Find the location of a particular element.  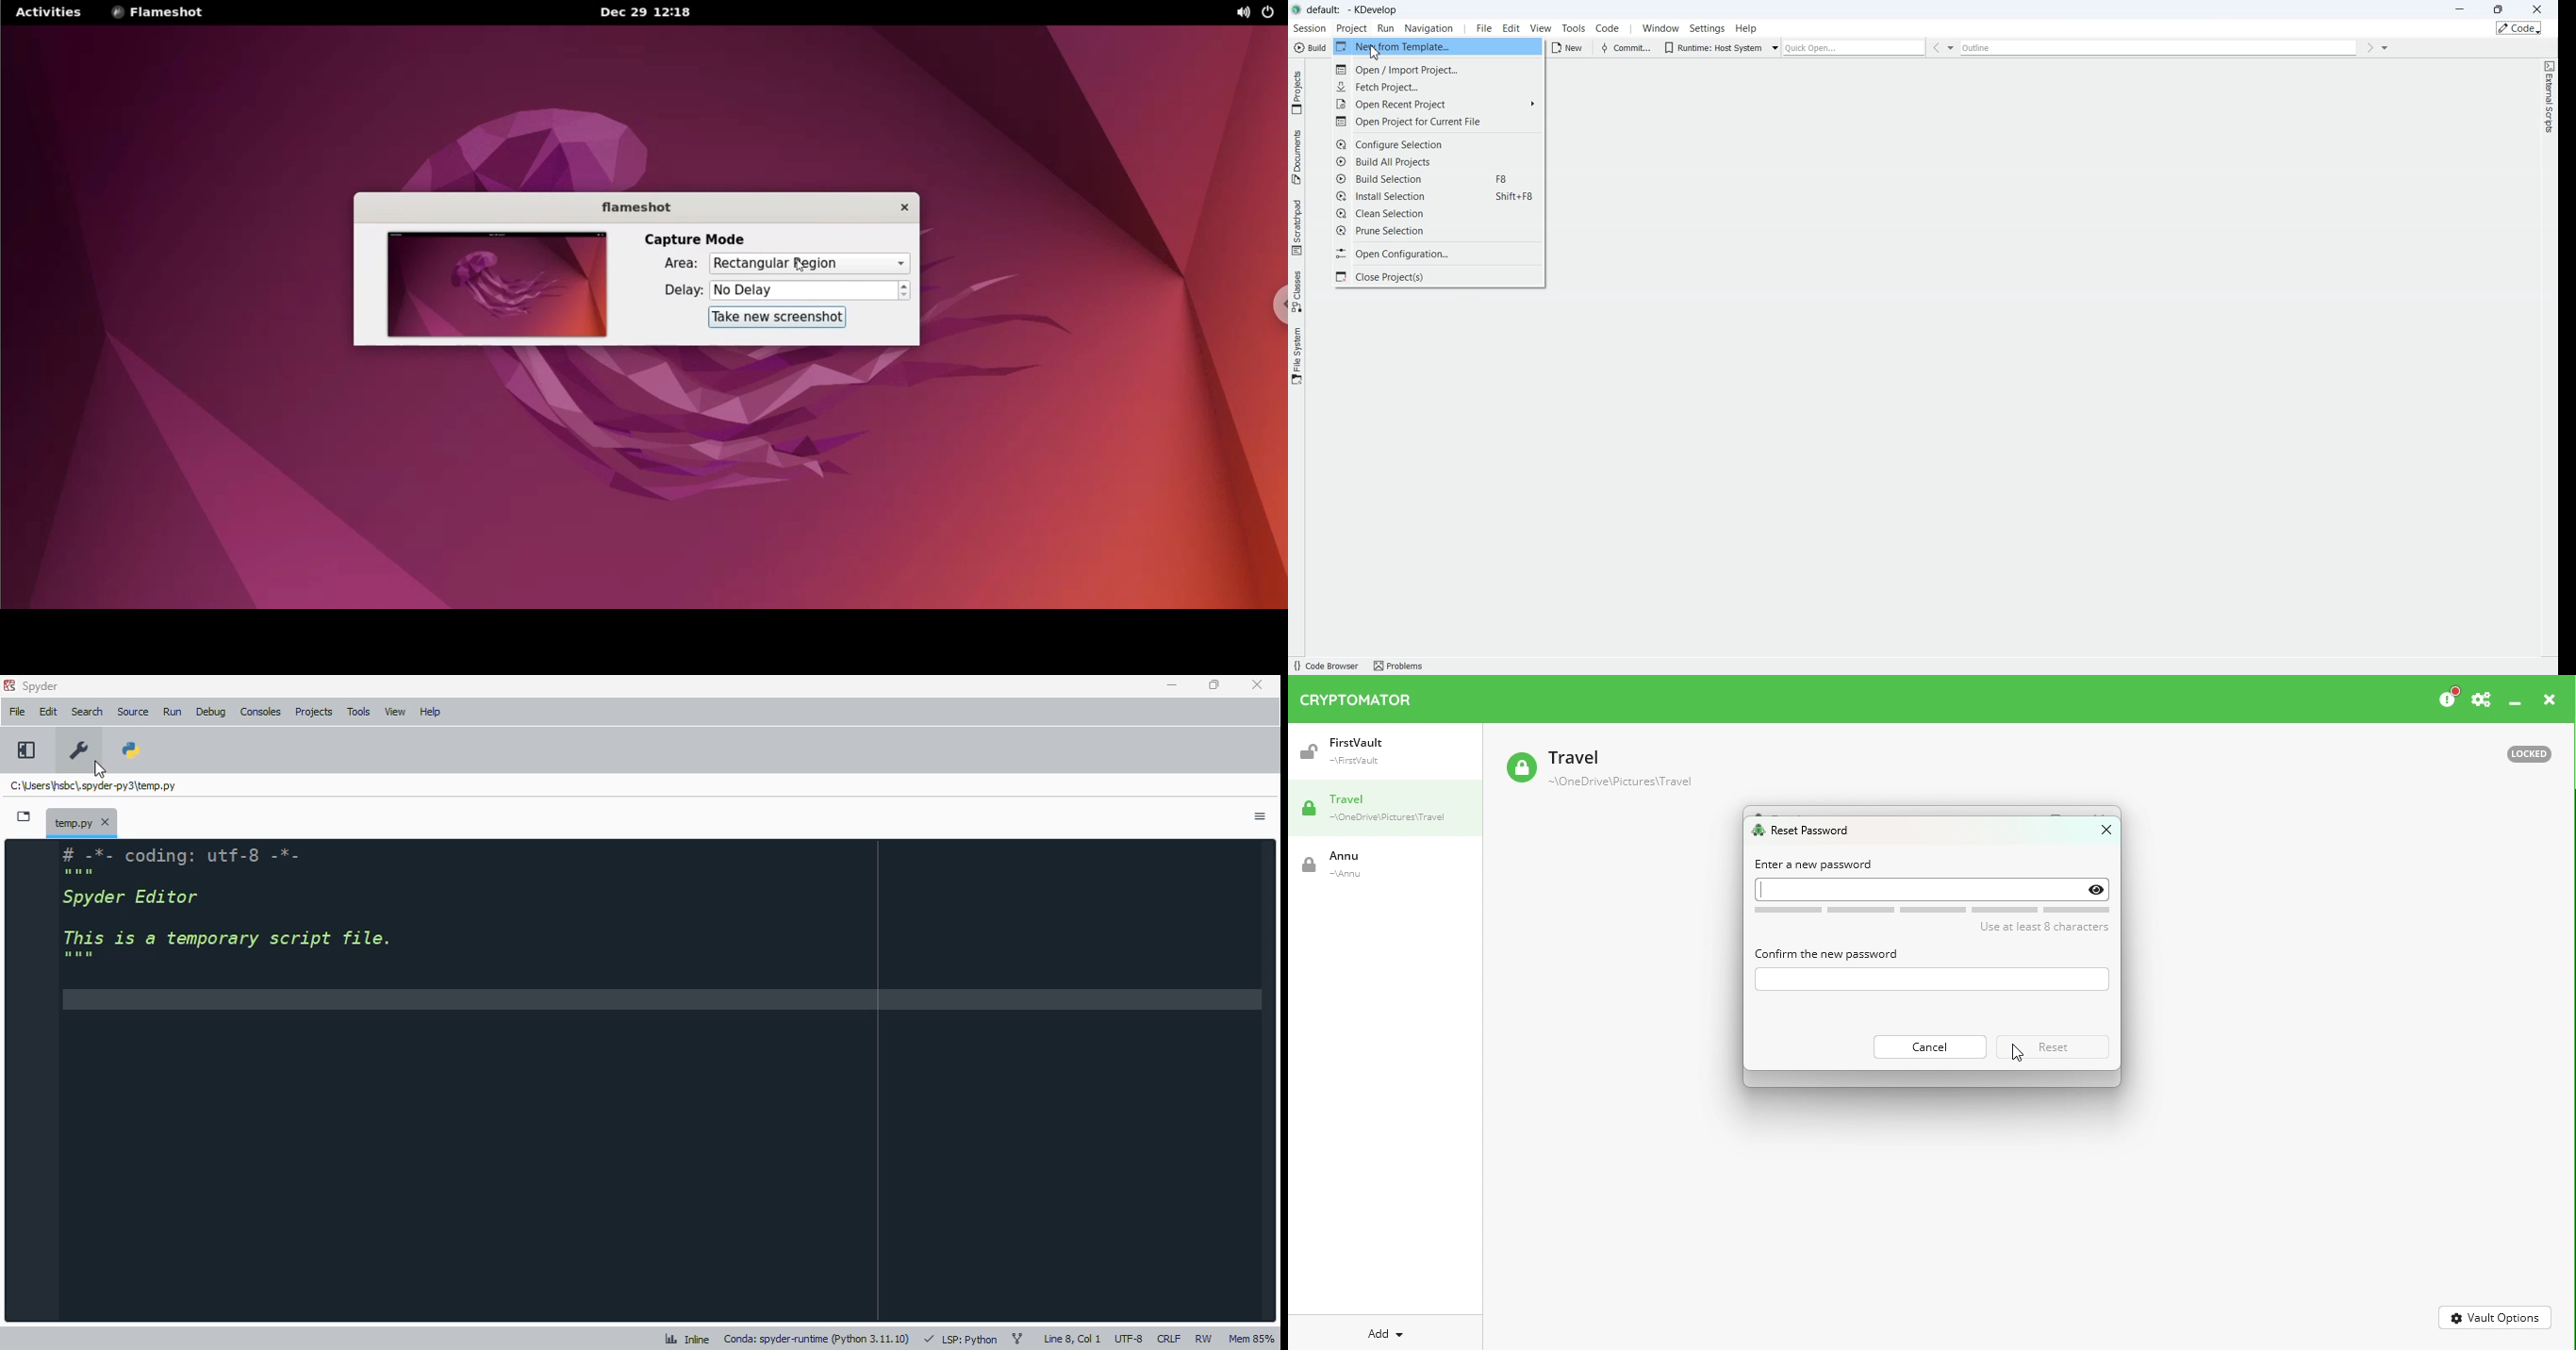

editor is located at coordinates (665, 1080).